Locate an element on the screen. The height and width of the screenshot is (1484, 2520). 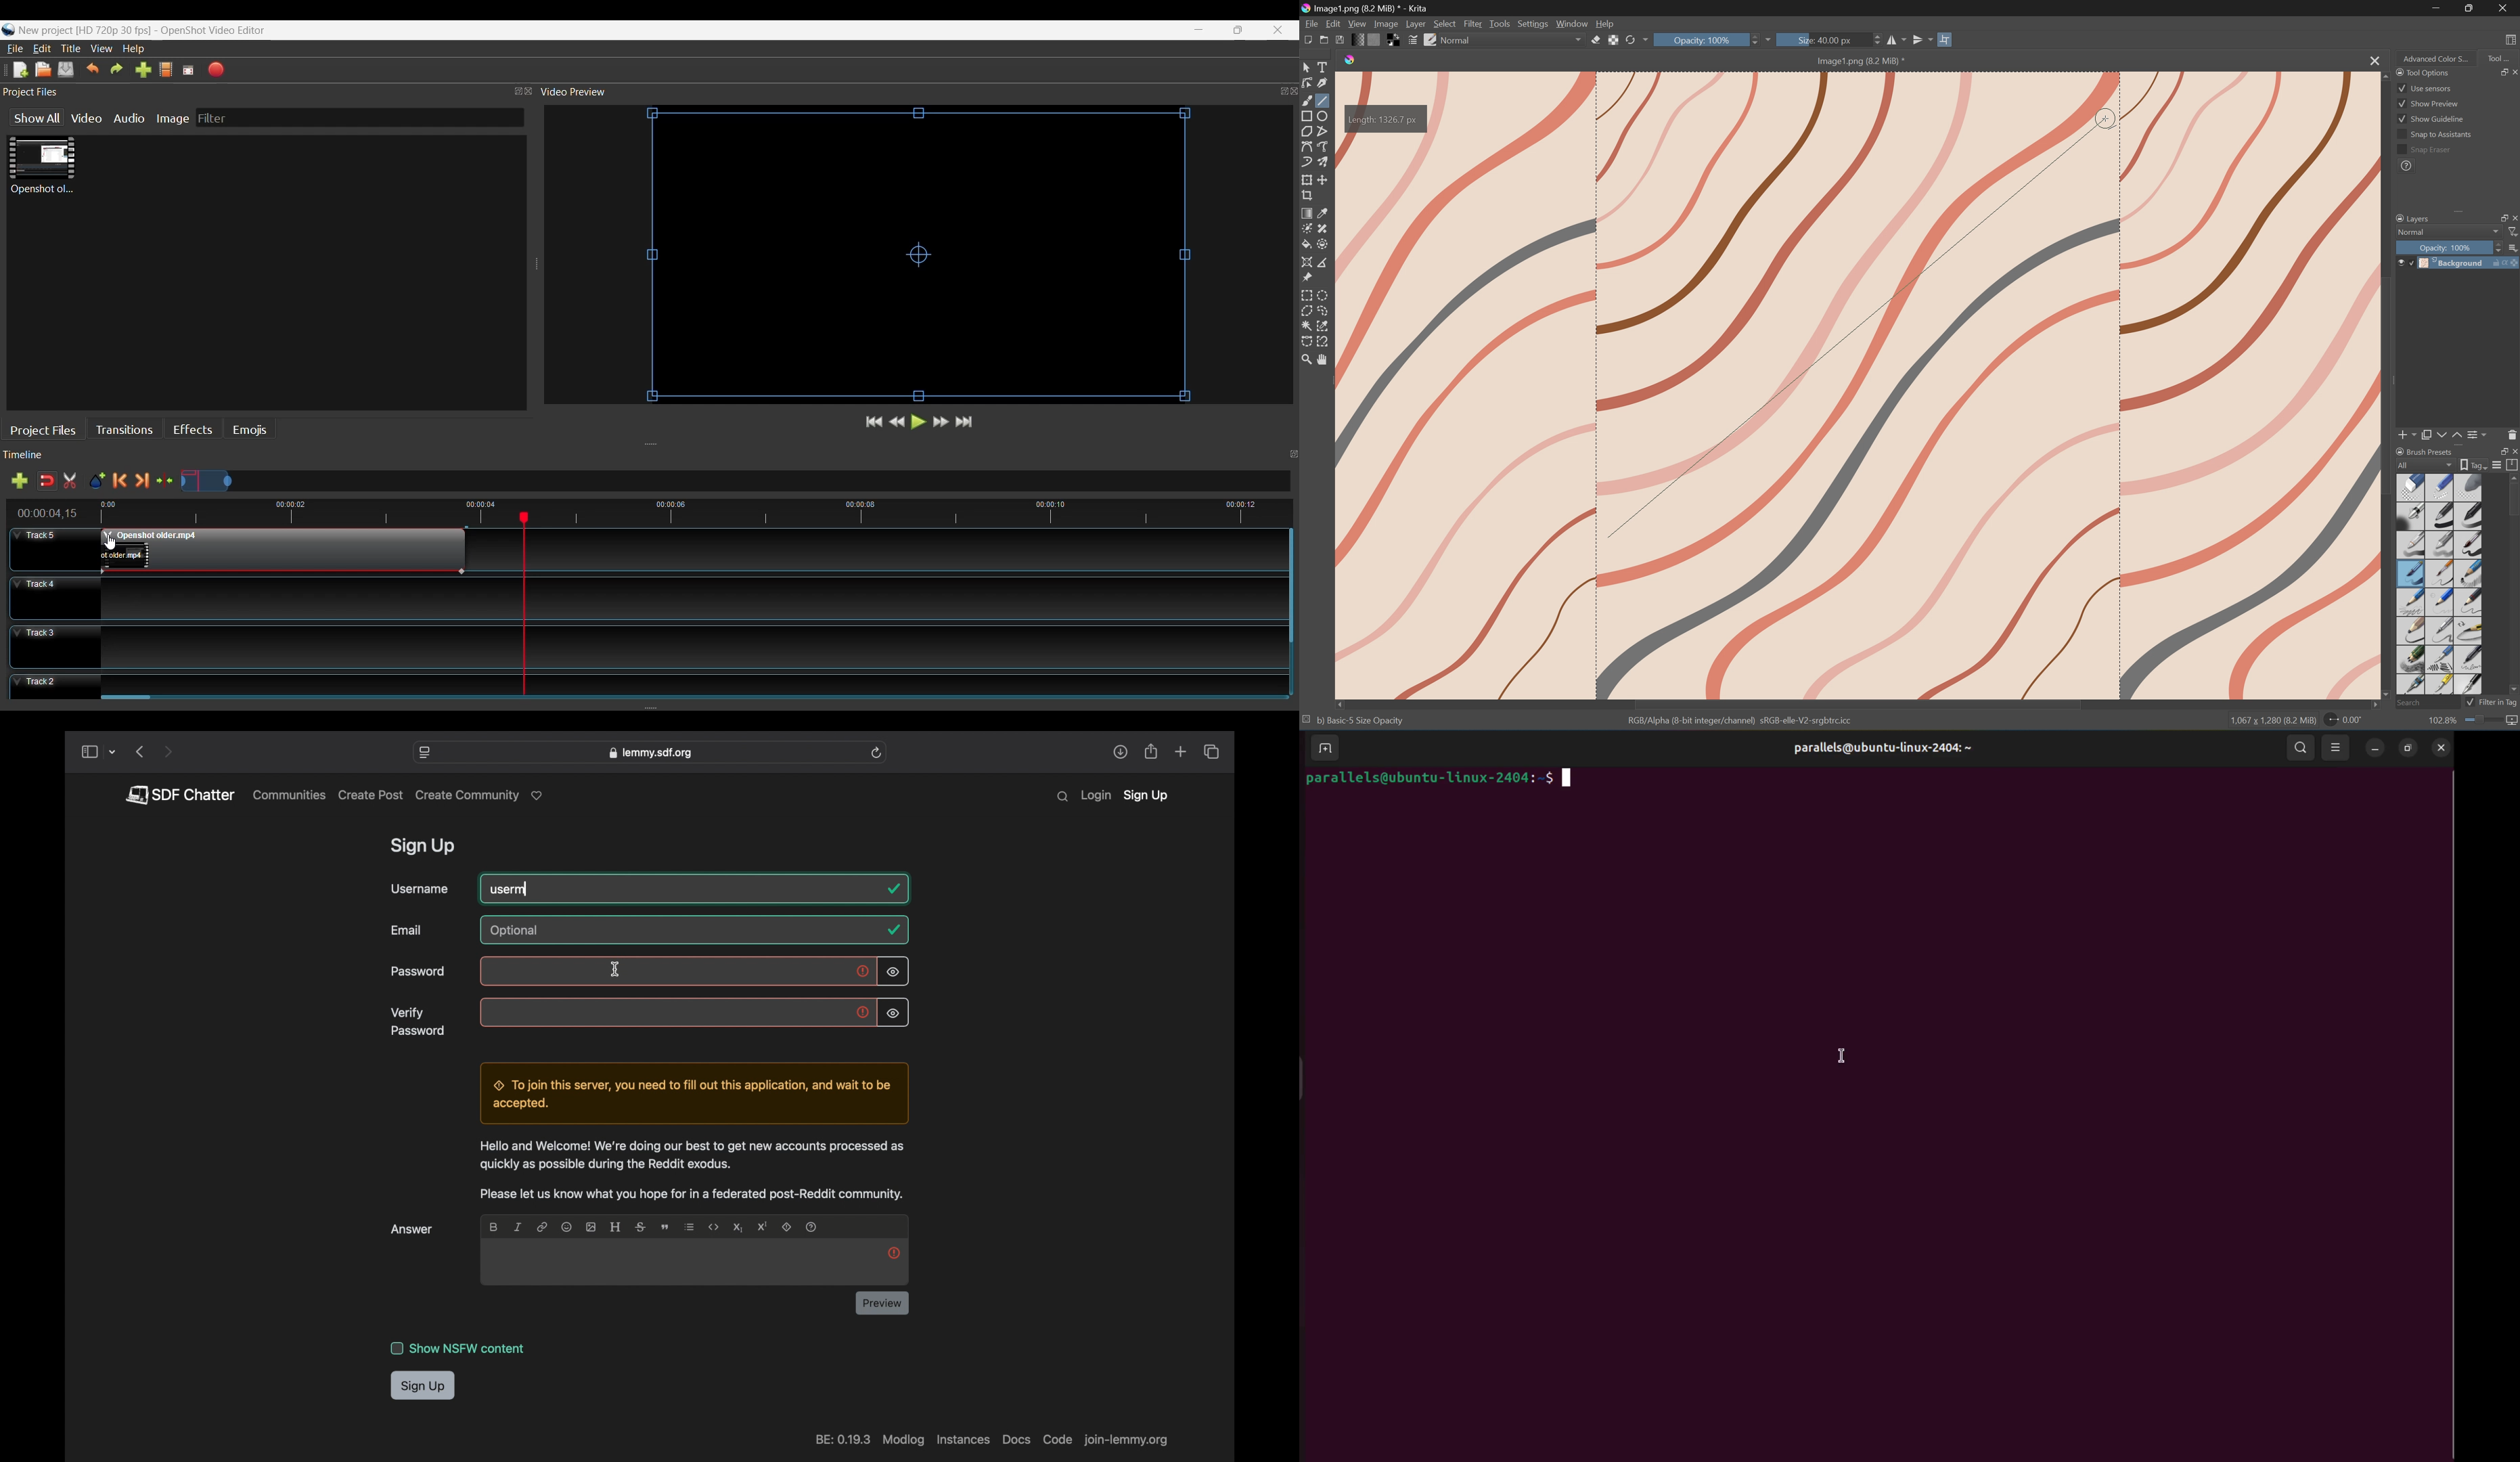
Track Header is located at coordinates (55, 646).